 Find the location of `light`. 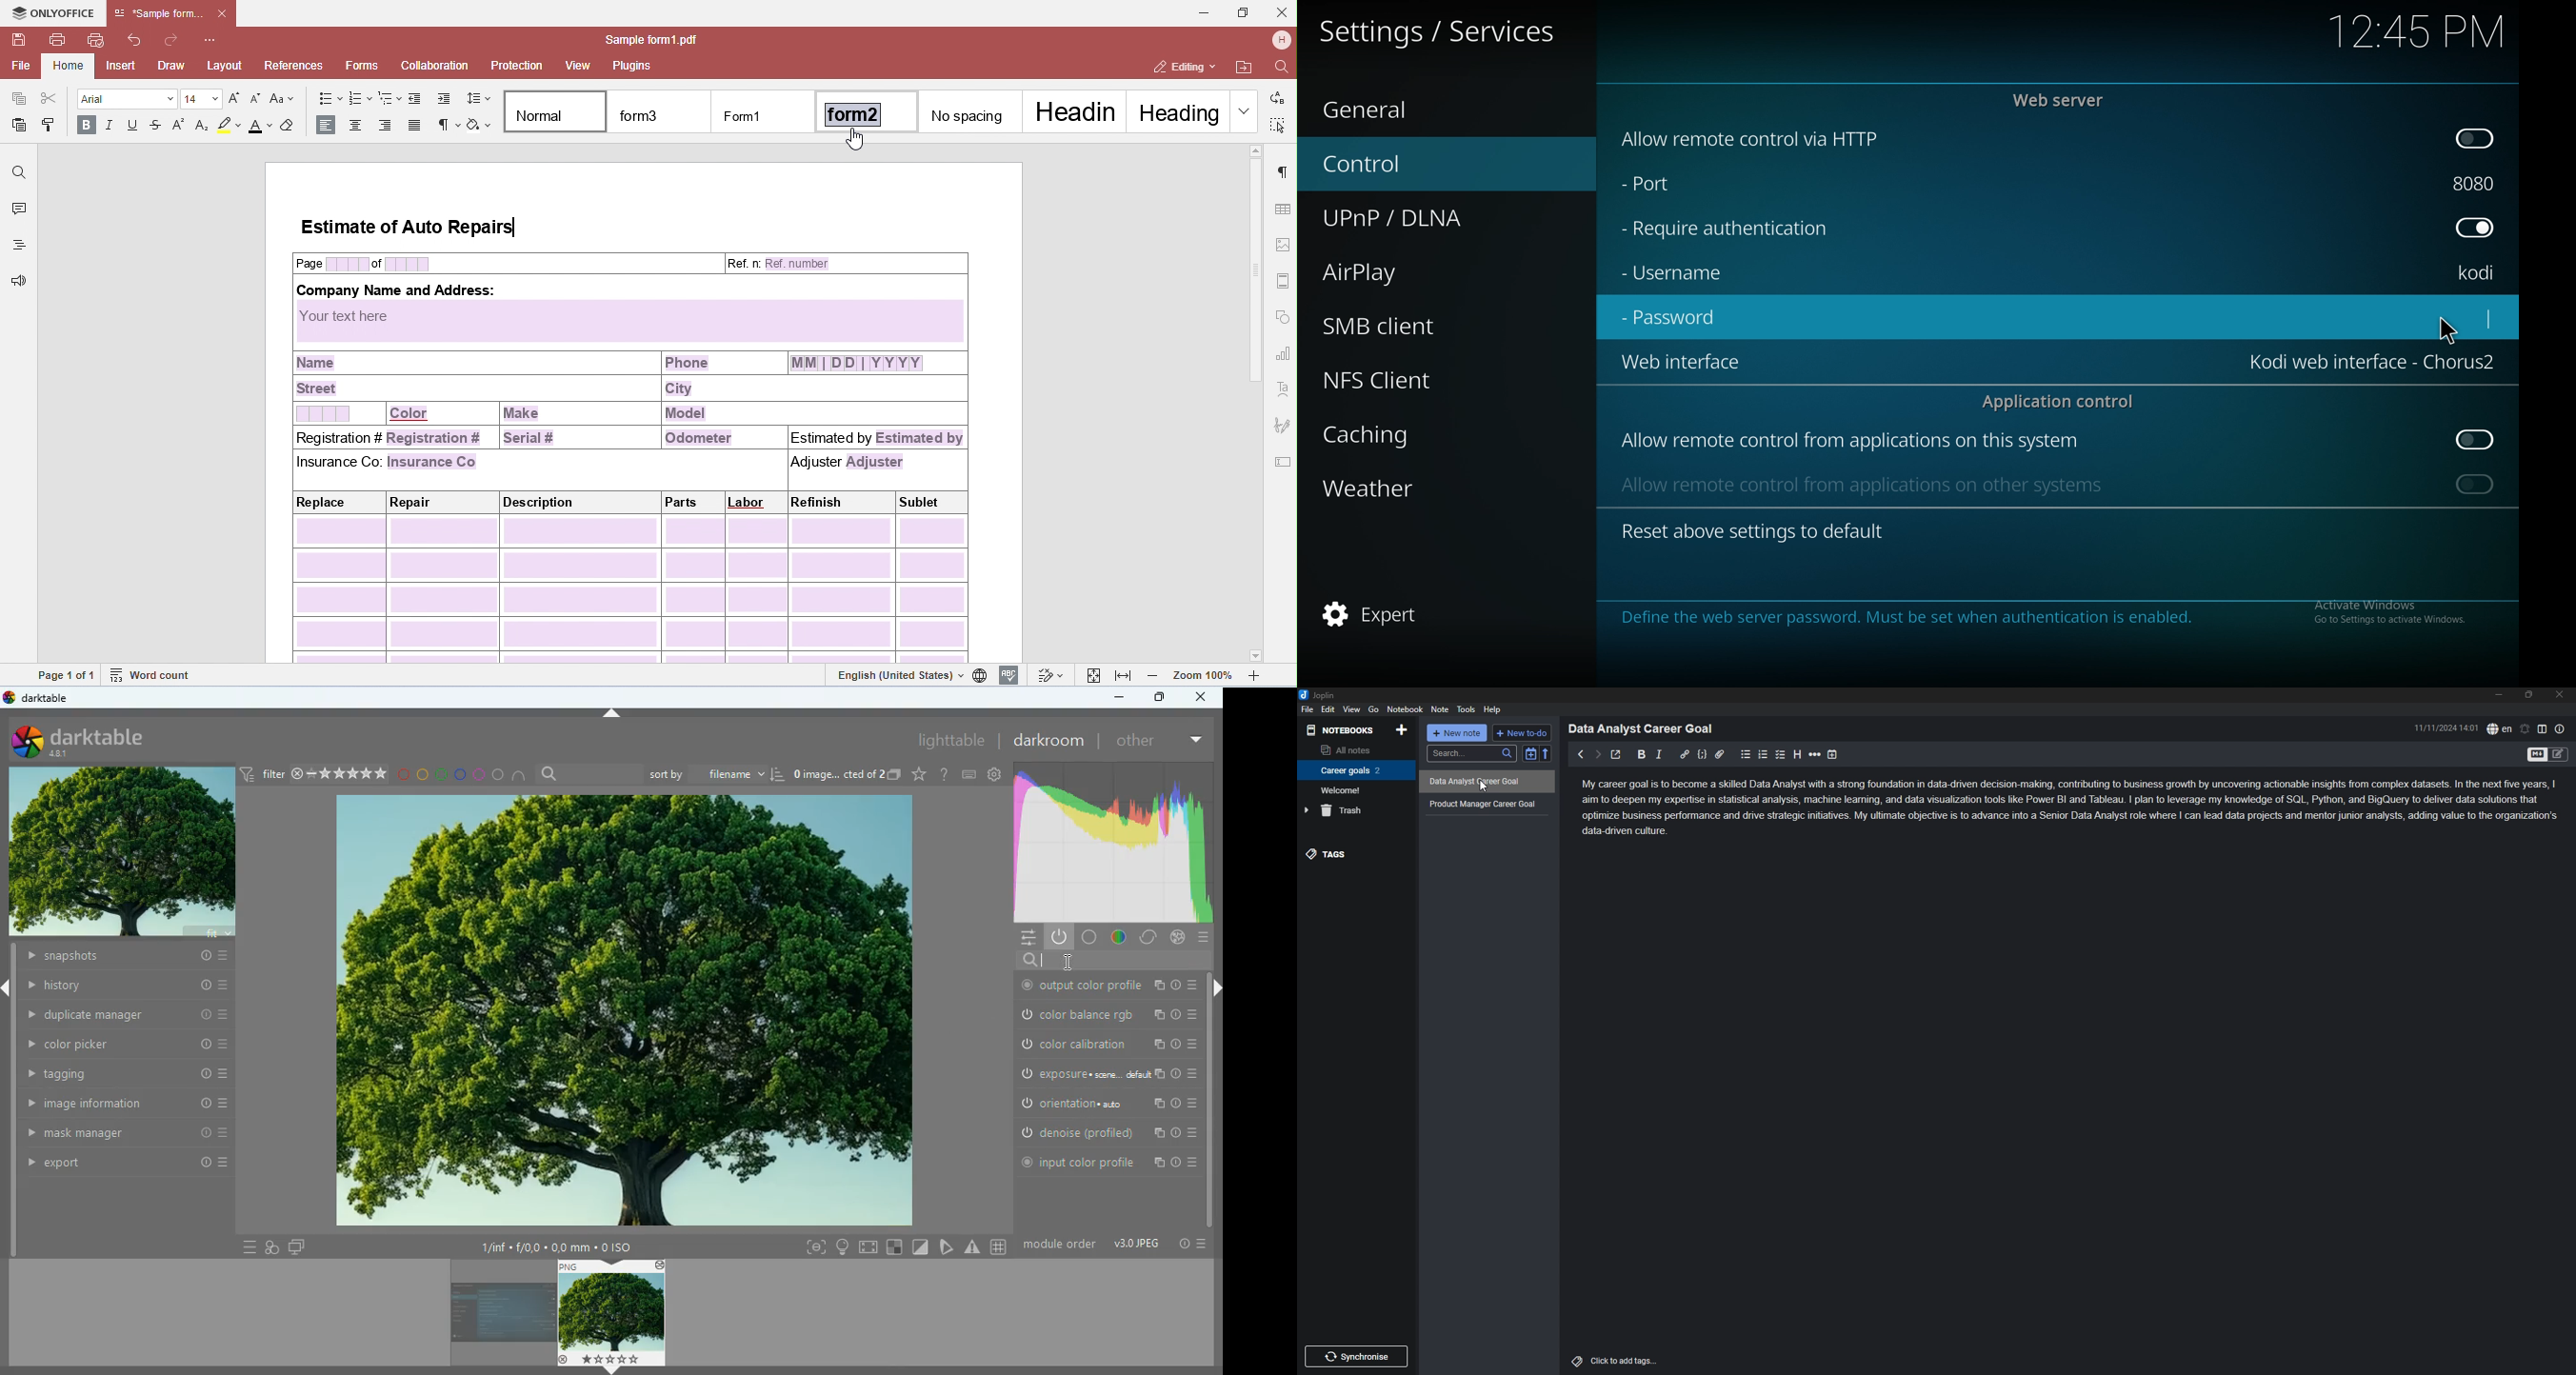

light is located at coordinates (844, 1246).